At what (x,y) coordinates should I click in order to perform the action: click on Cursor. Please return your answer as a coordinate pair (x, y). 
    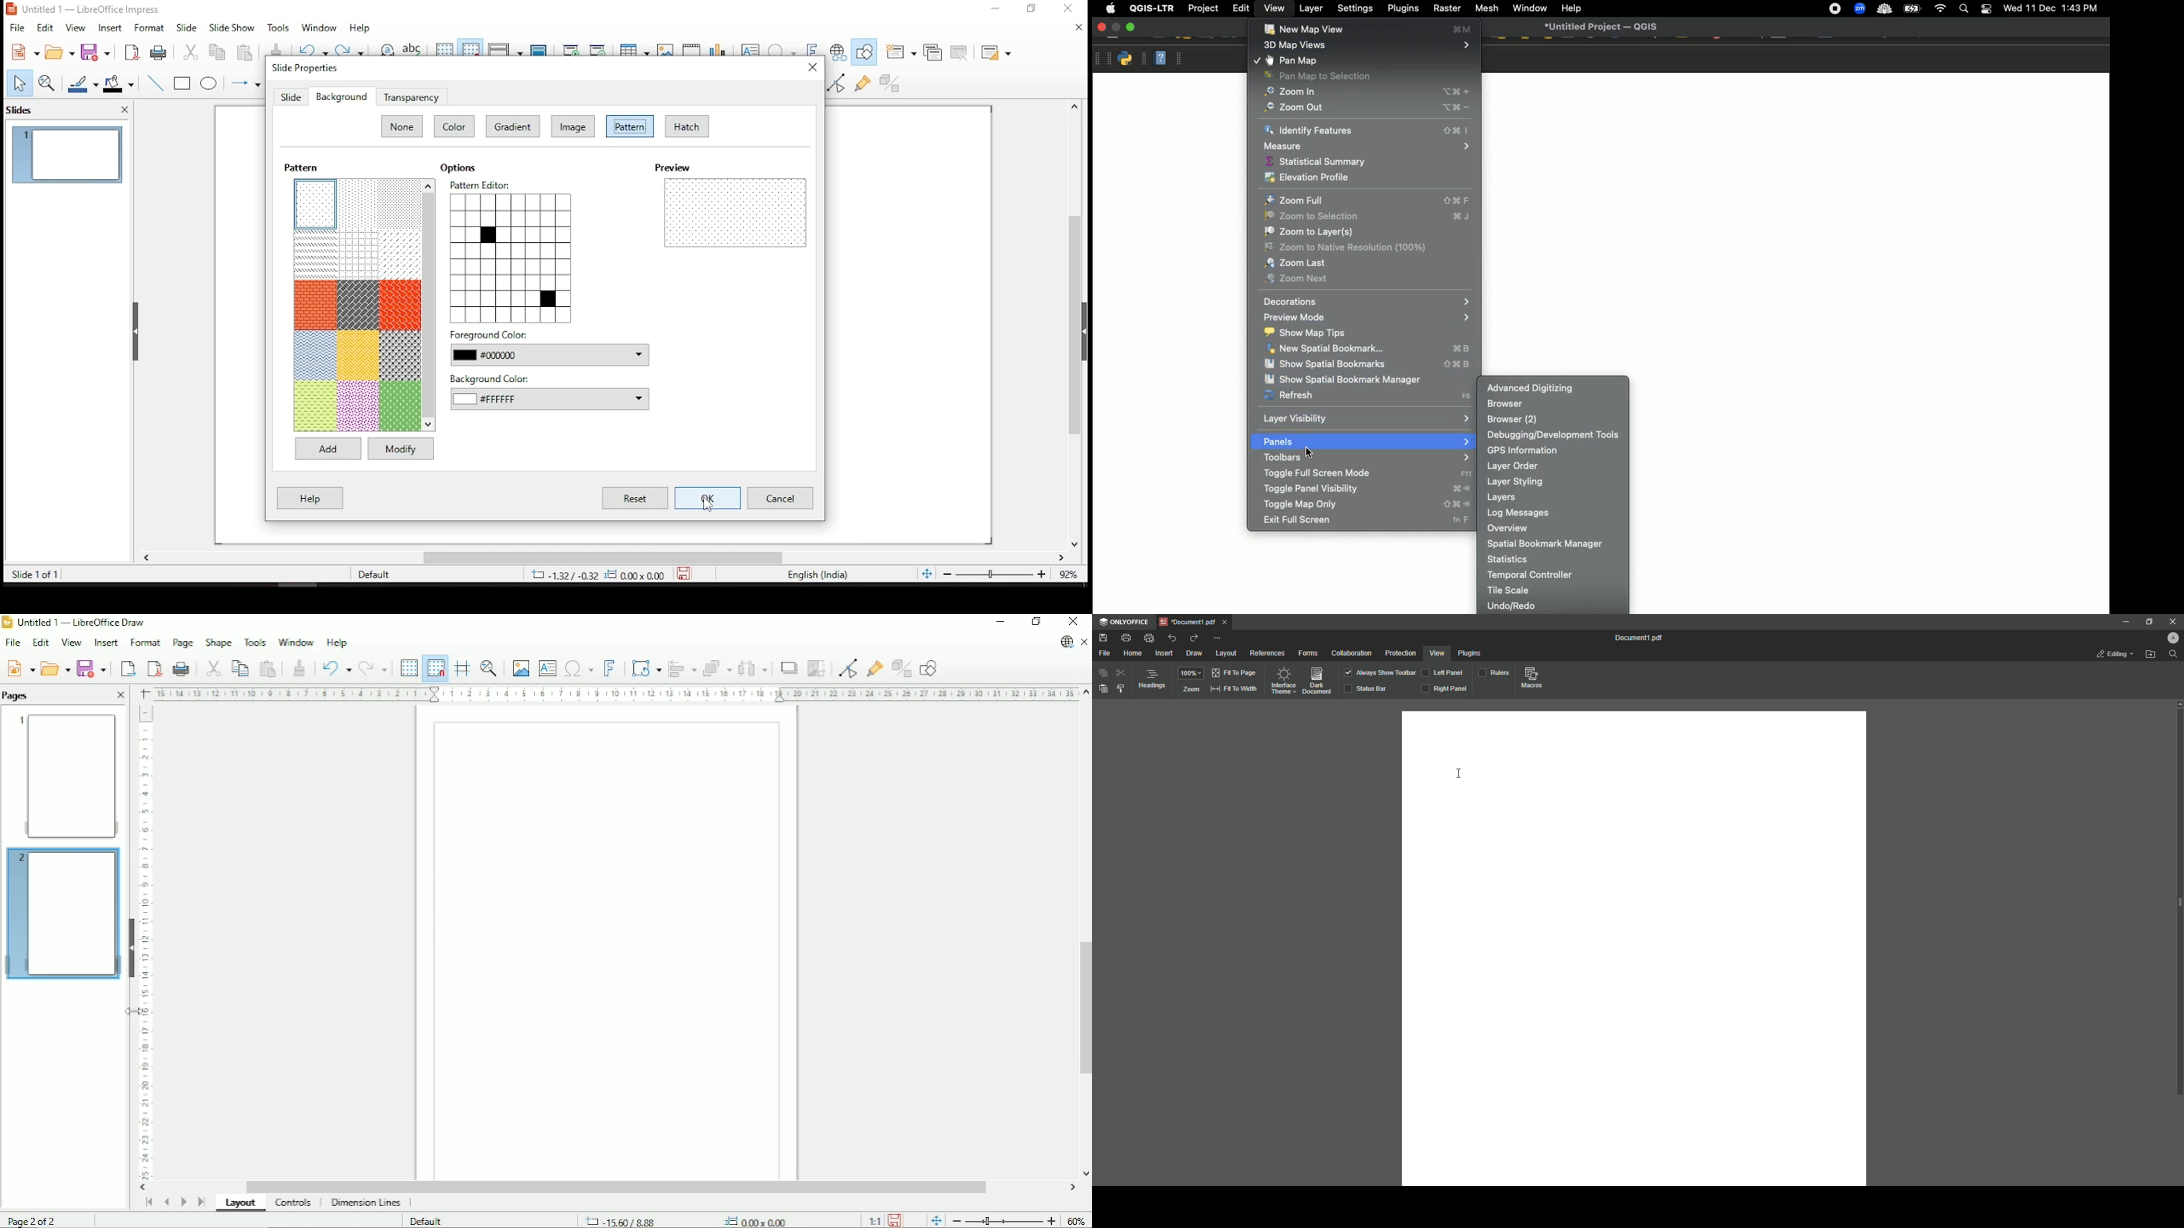
    Looking at the image, I should click on (1461, 774).